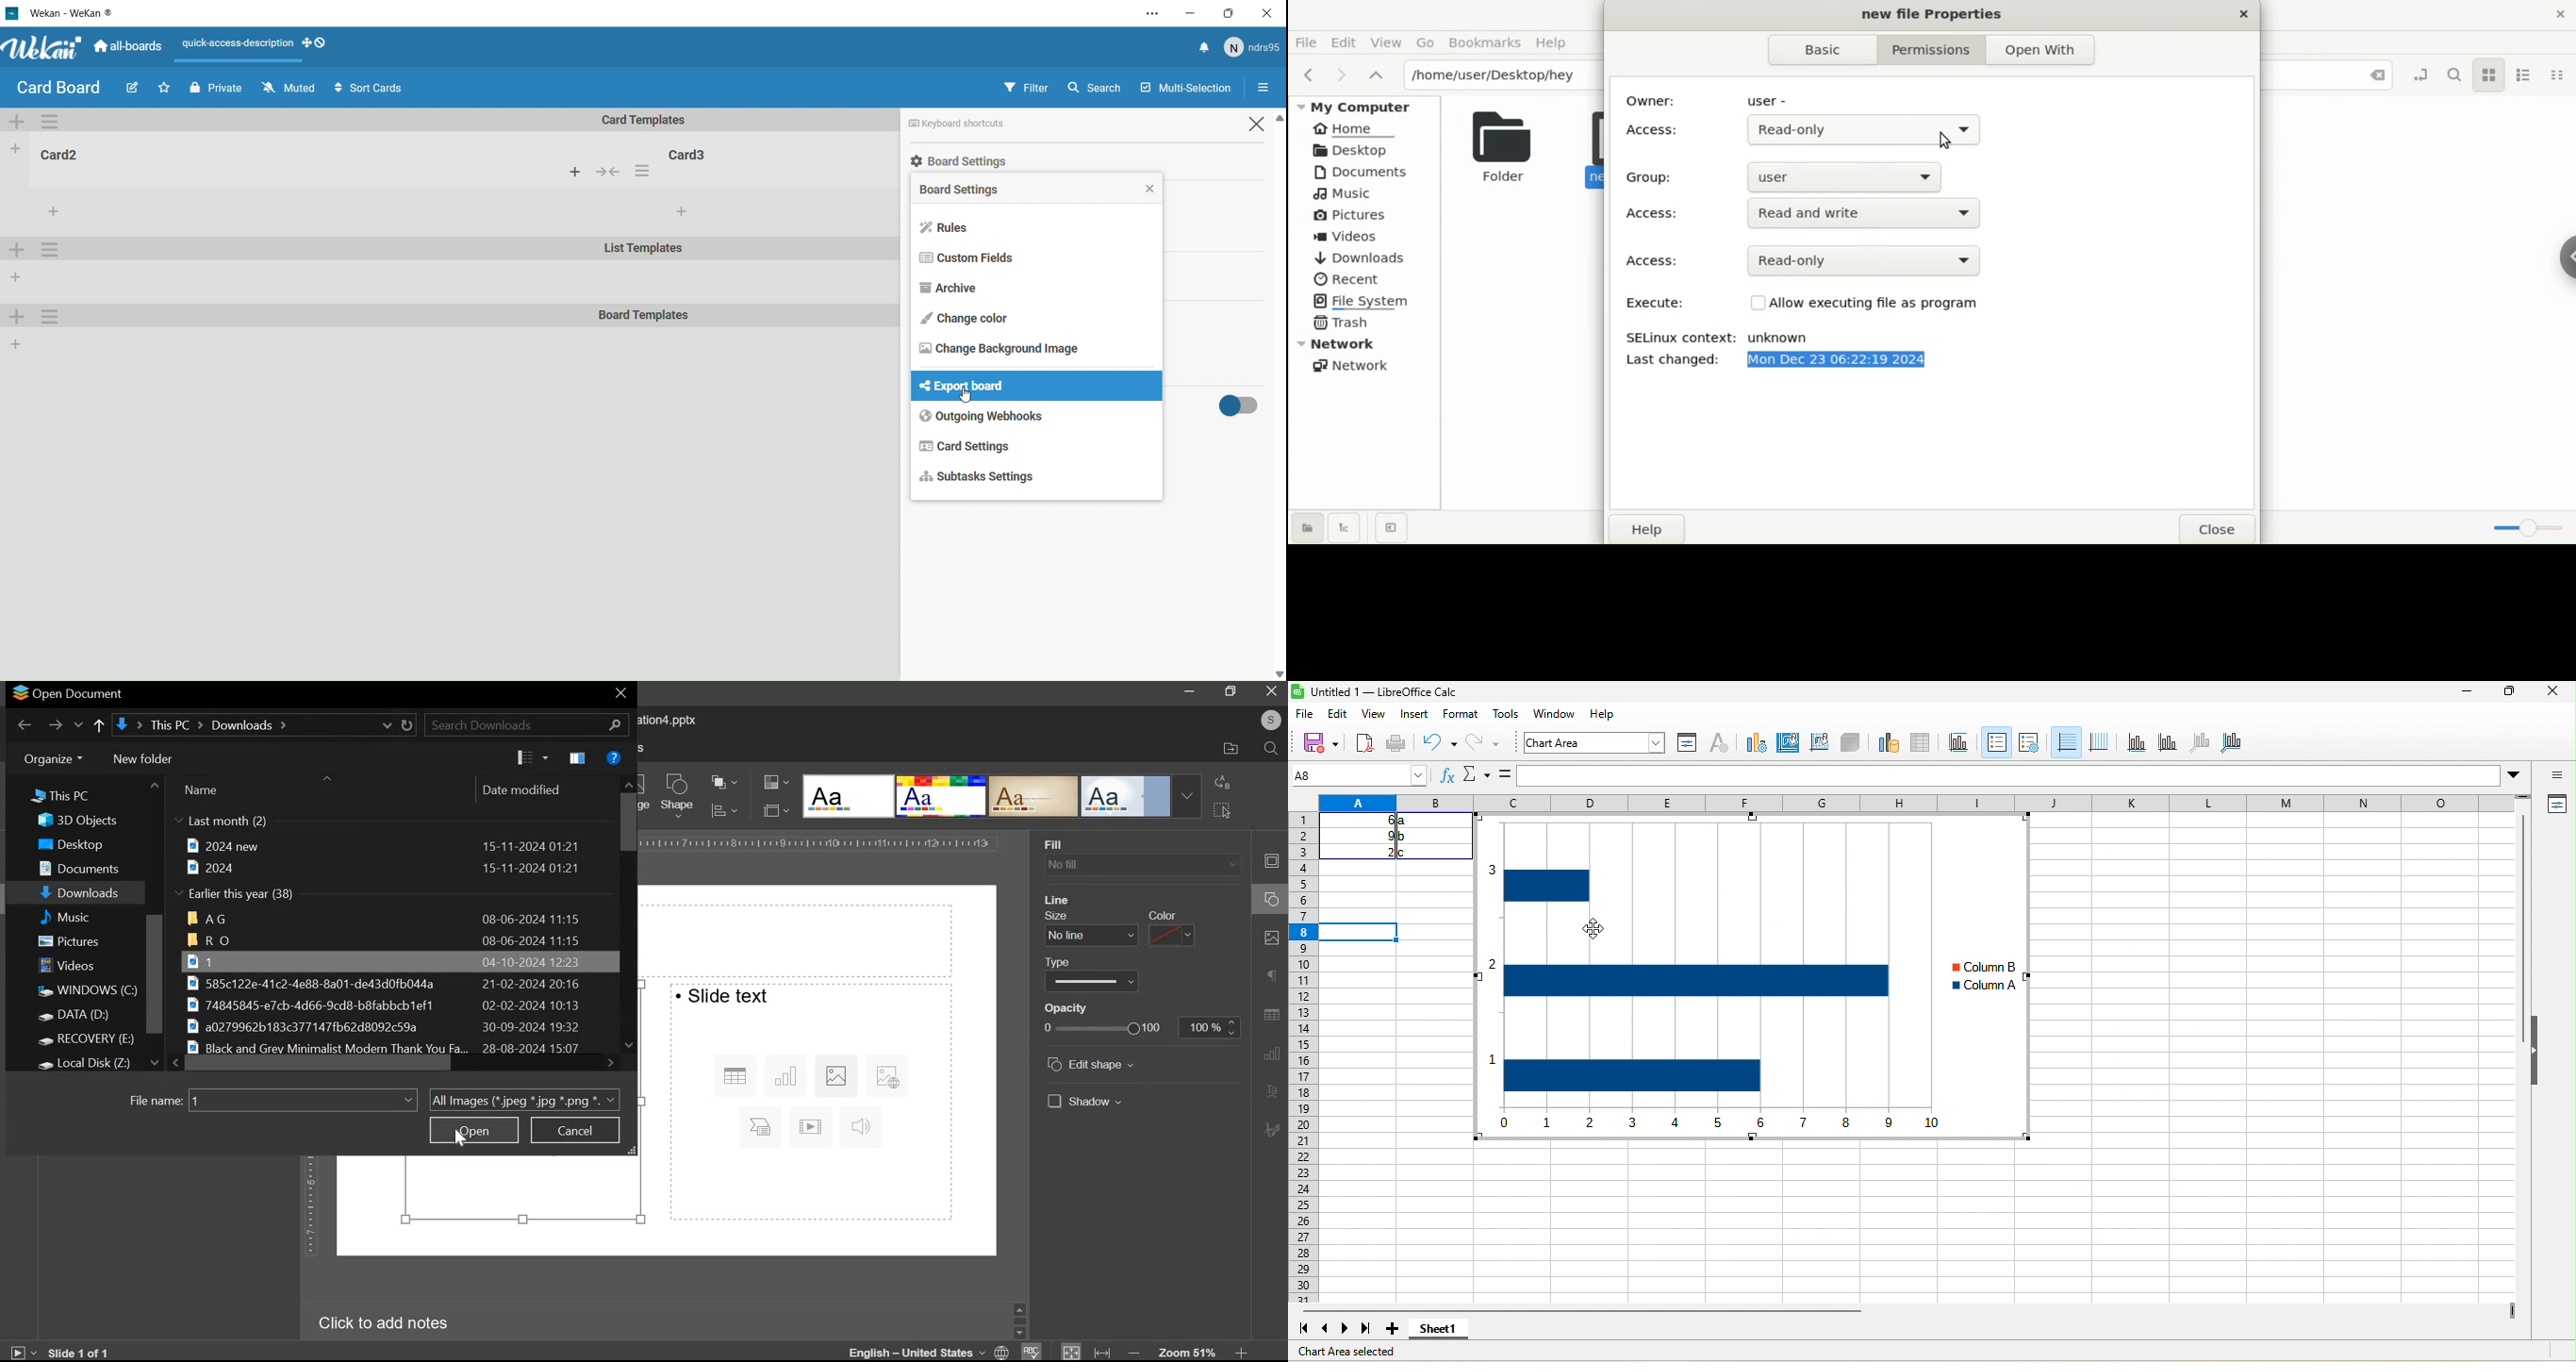 Image resolution: width=2576 pixels, height=1372 pixels. I want to click on line color, so click(1169, 935).